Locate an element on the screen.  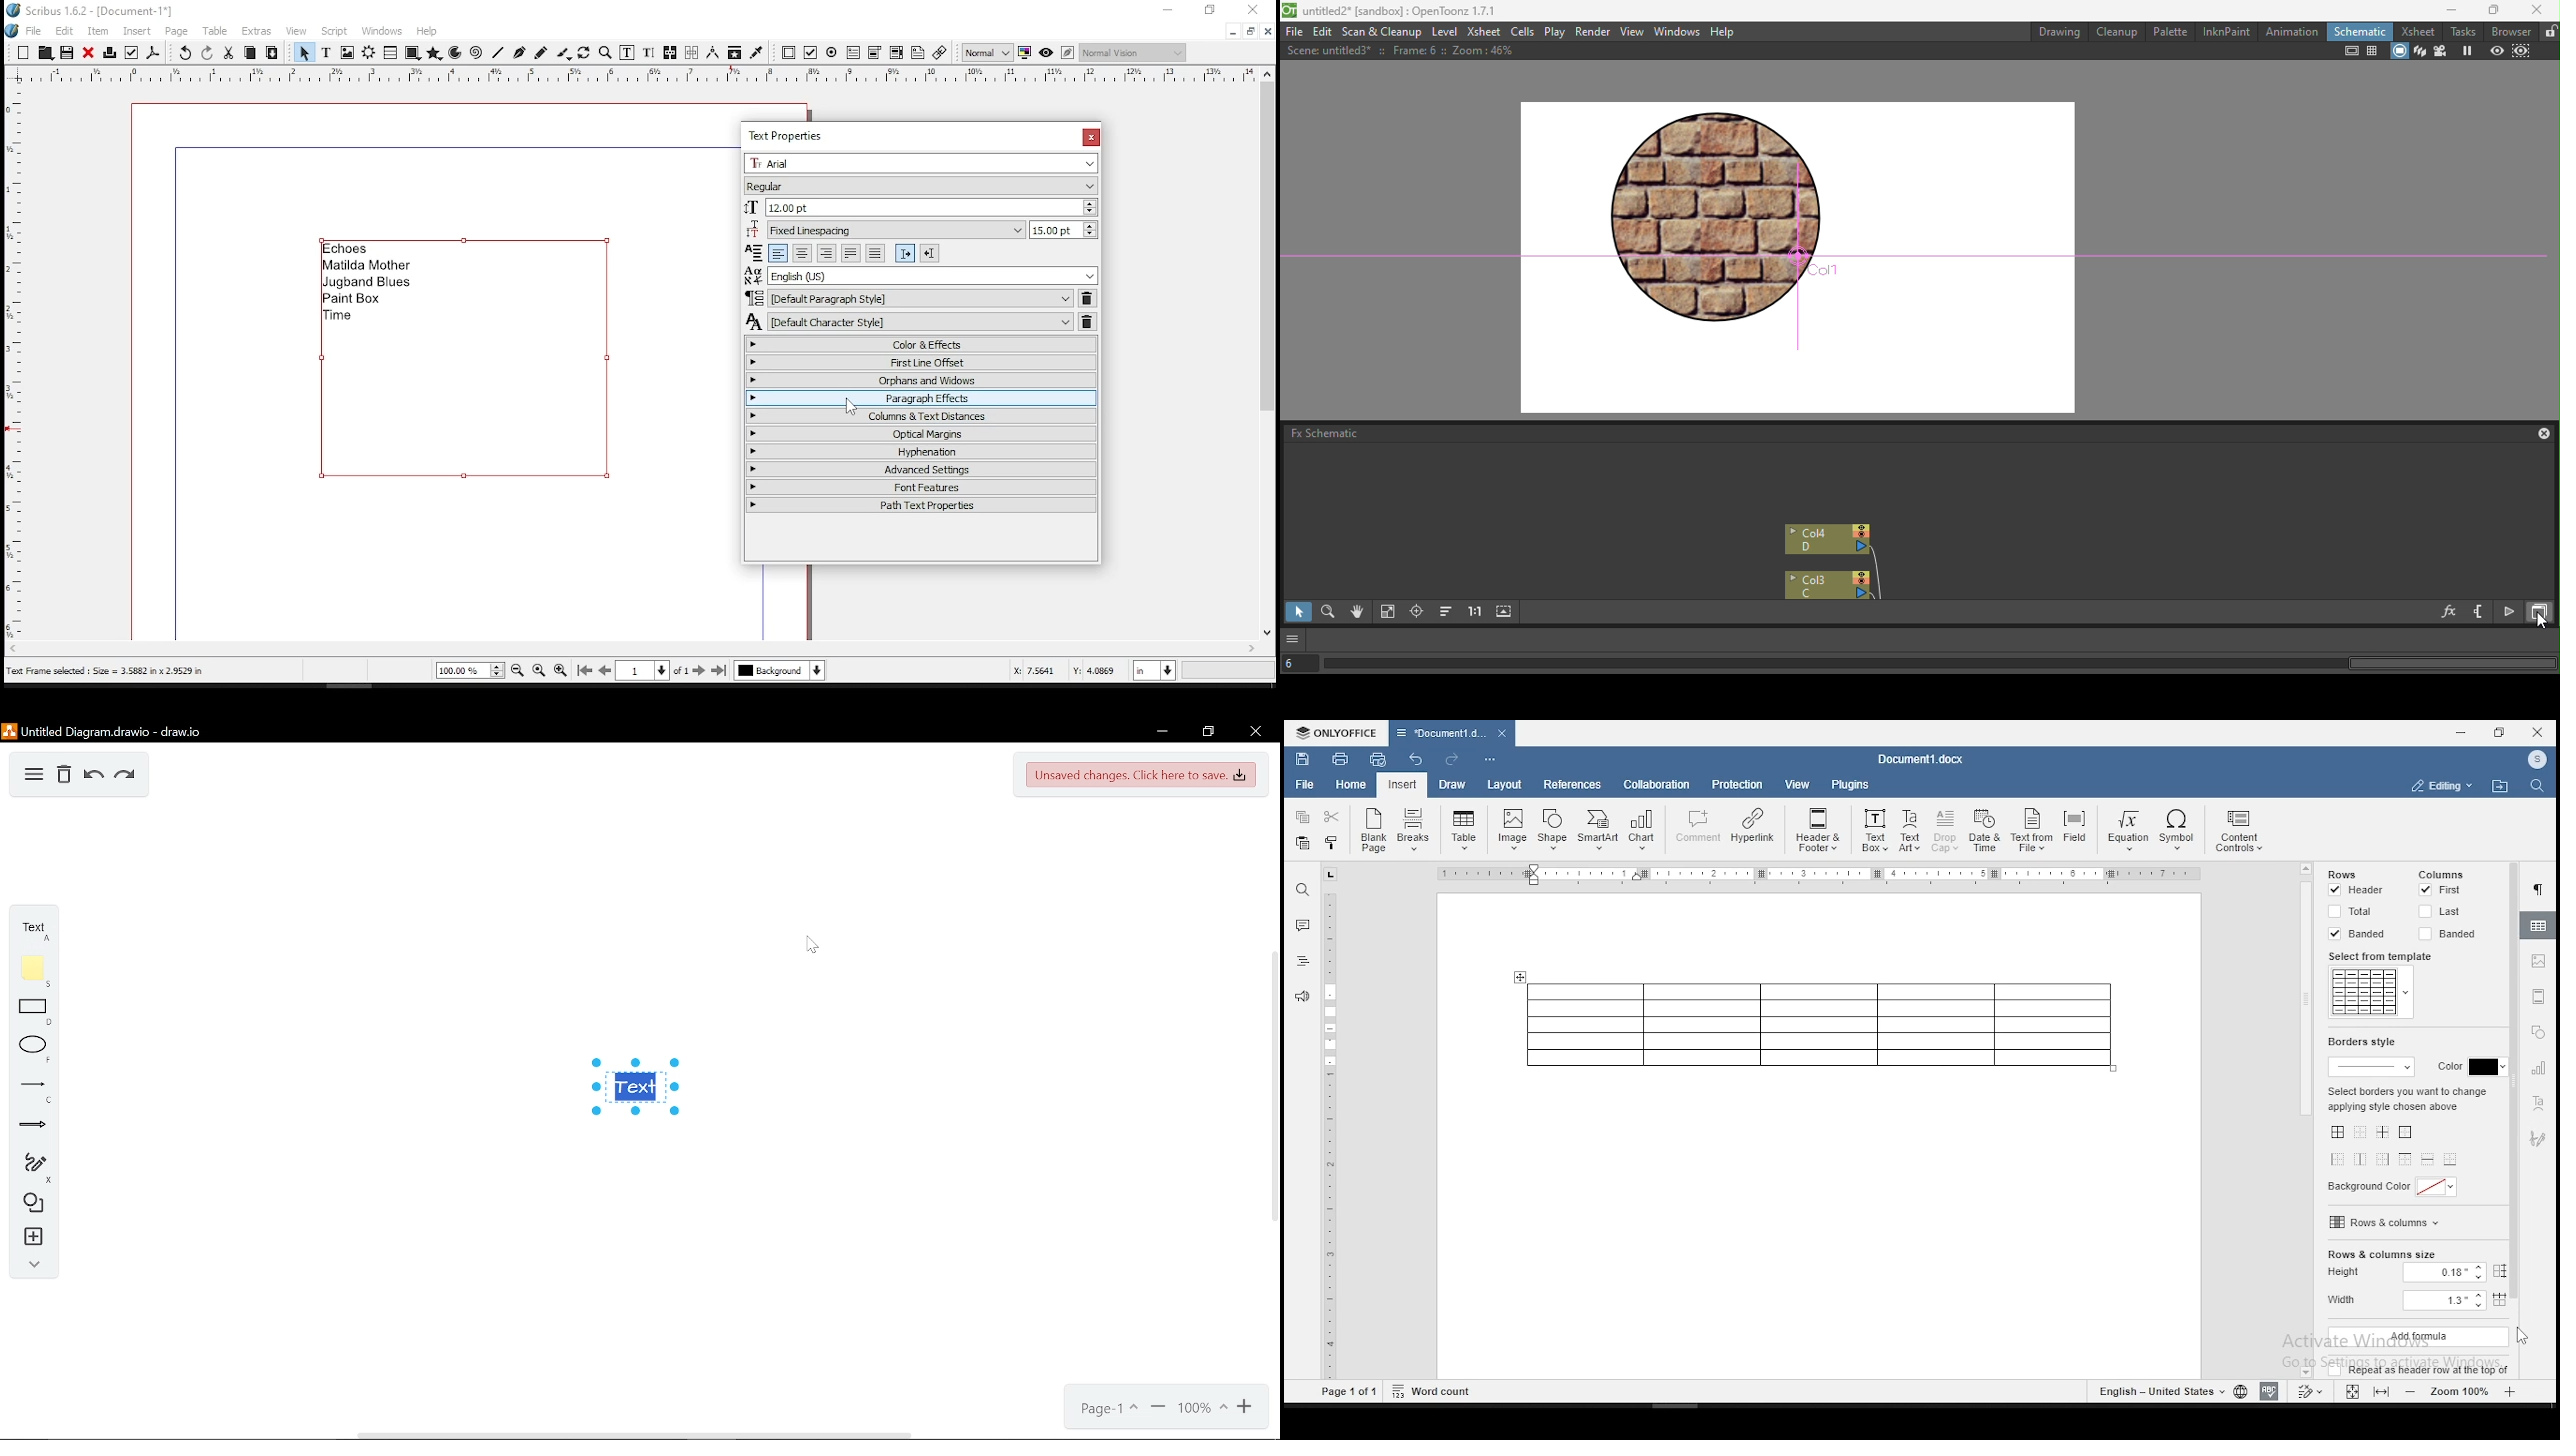
only horizontal inner lines is located at coordinates (2429, 1161).